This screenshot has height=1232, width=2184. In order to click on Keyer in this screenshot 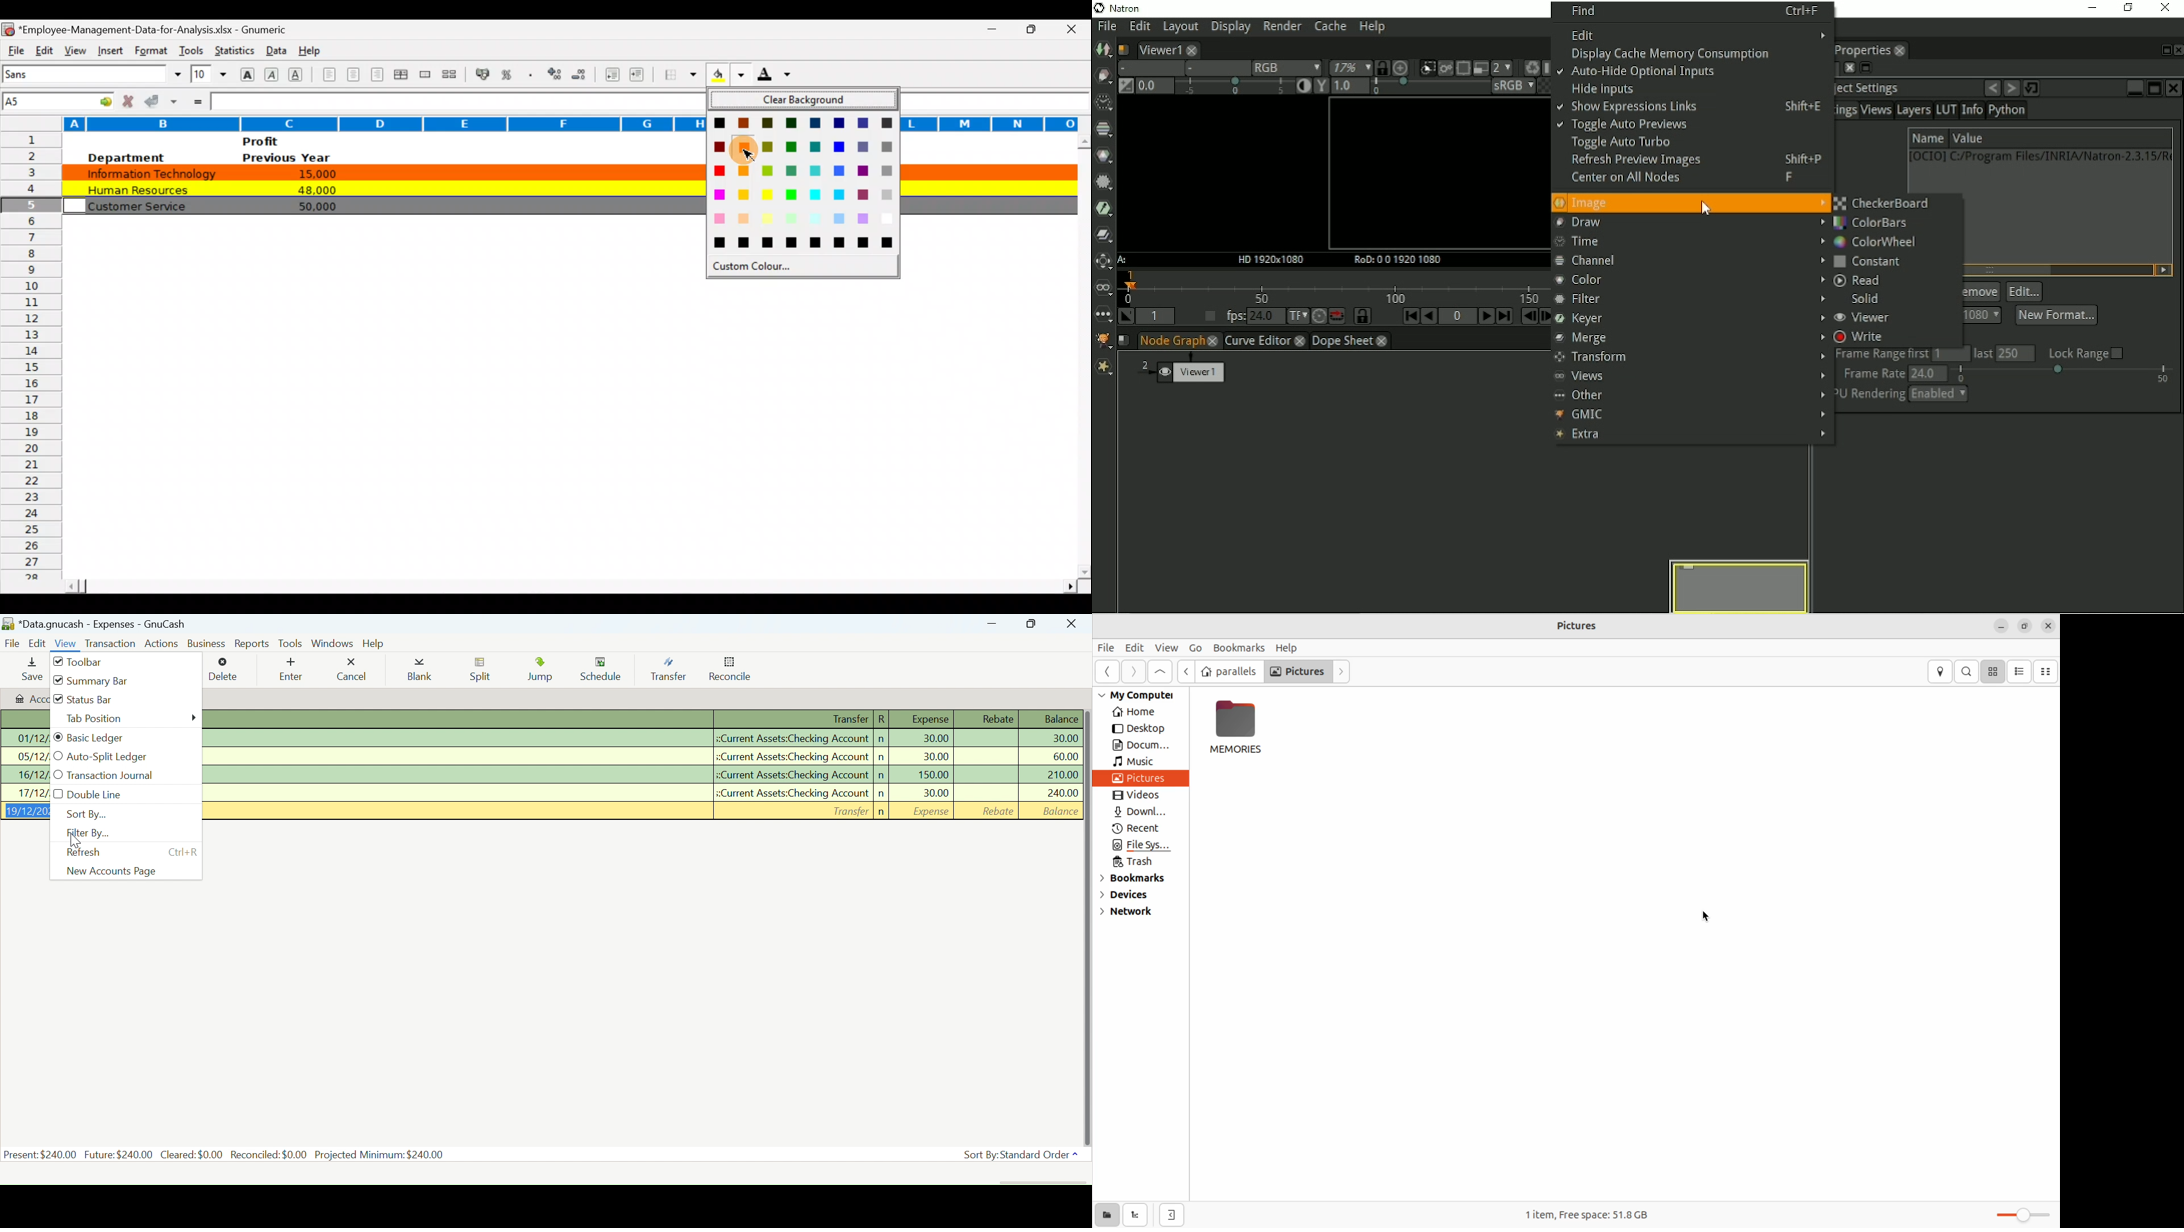, I will do `click(1687, 318)`.